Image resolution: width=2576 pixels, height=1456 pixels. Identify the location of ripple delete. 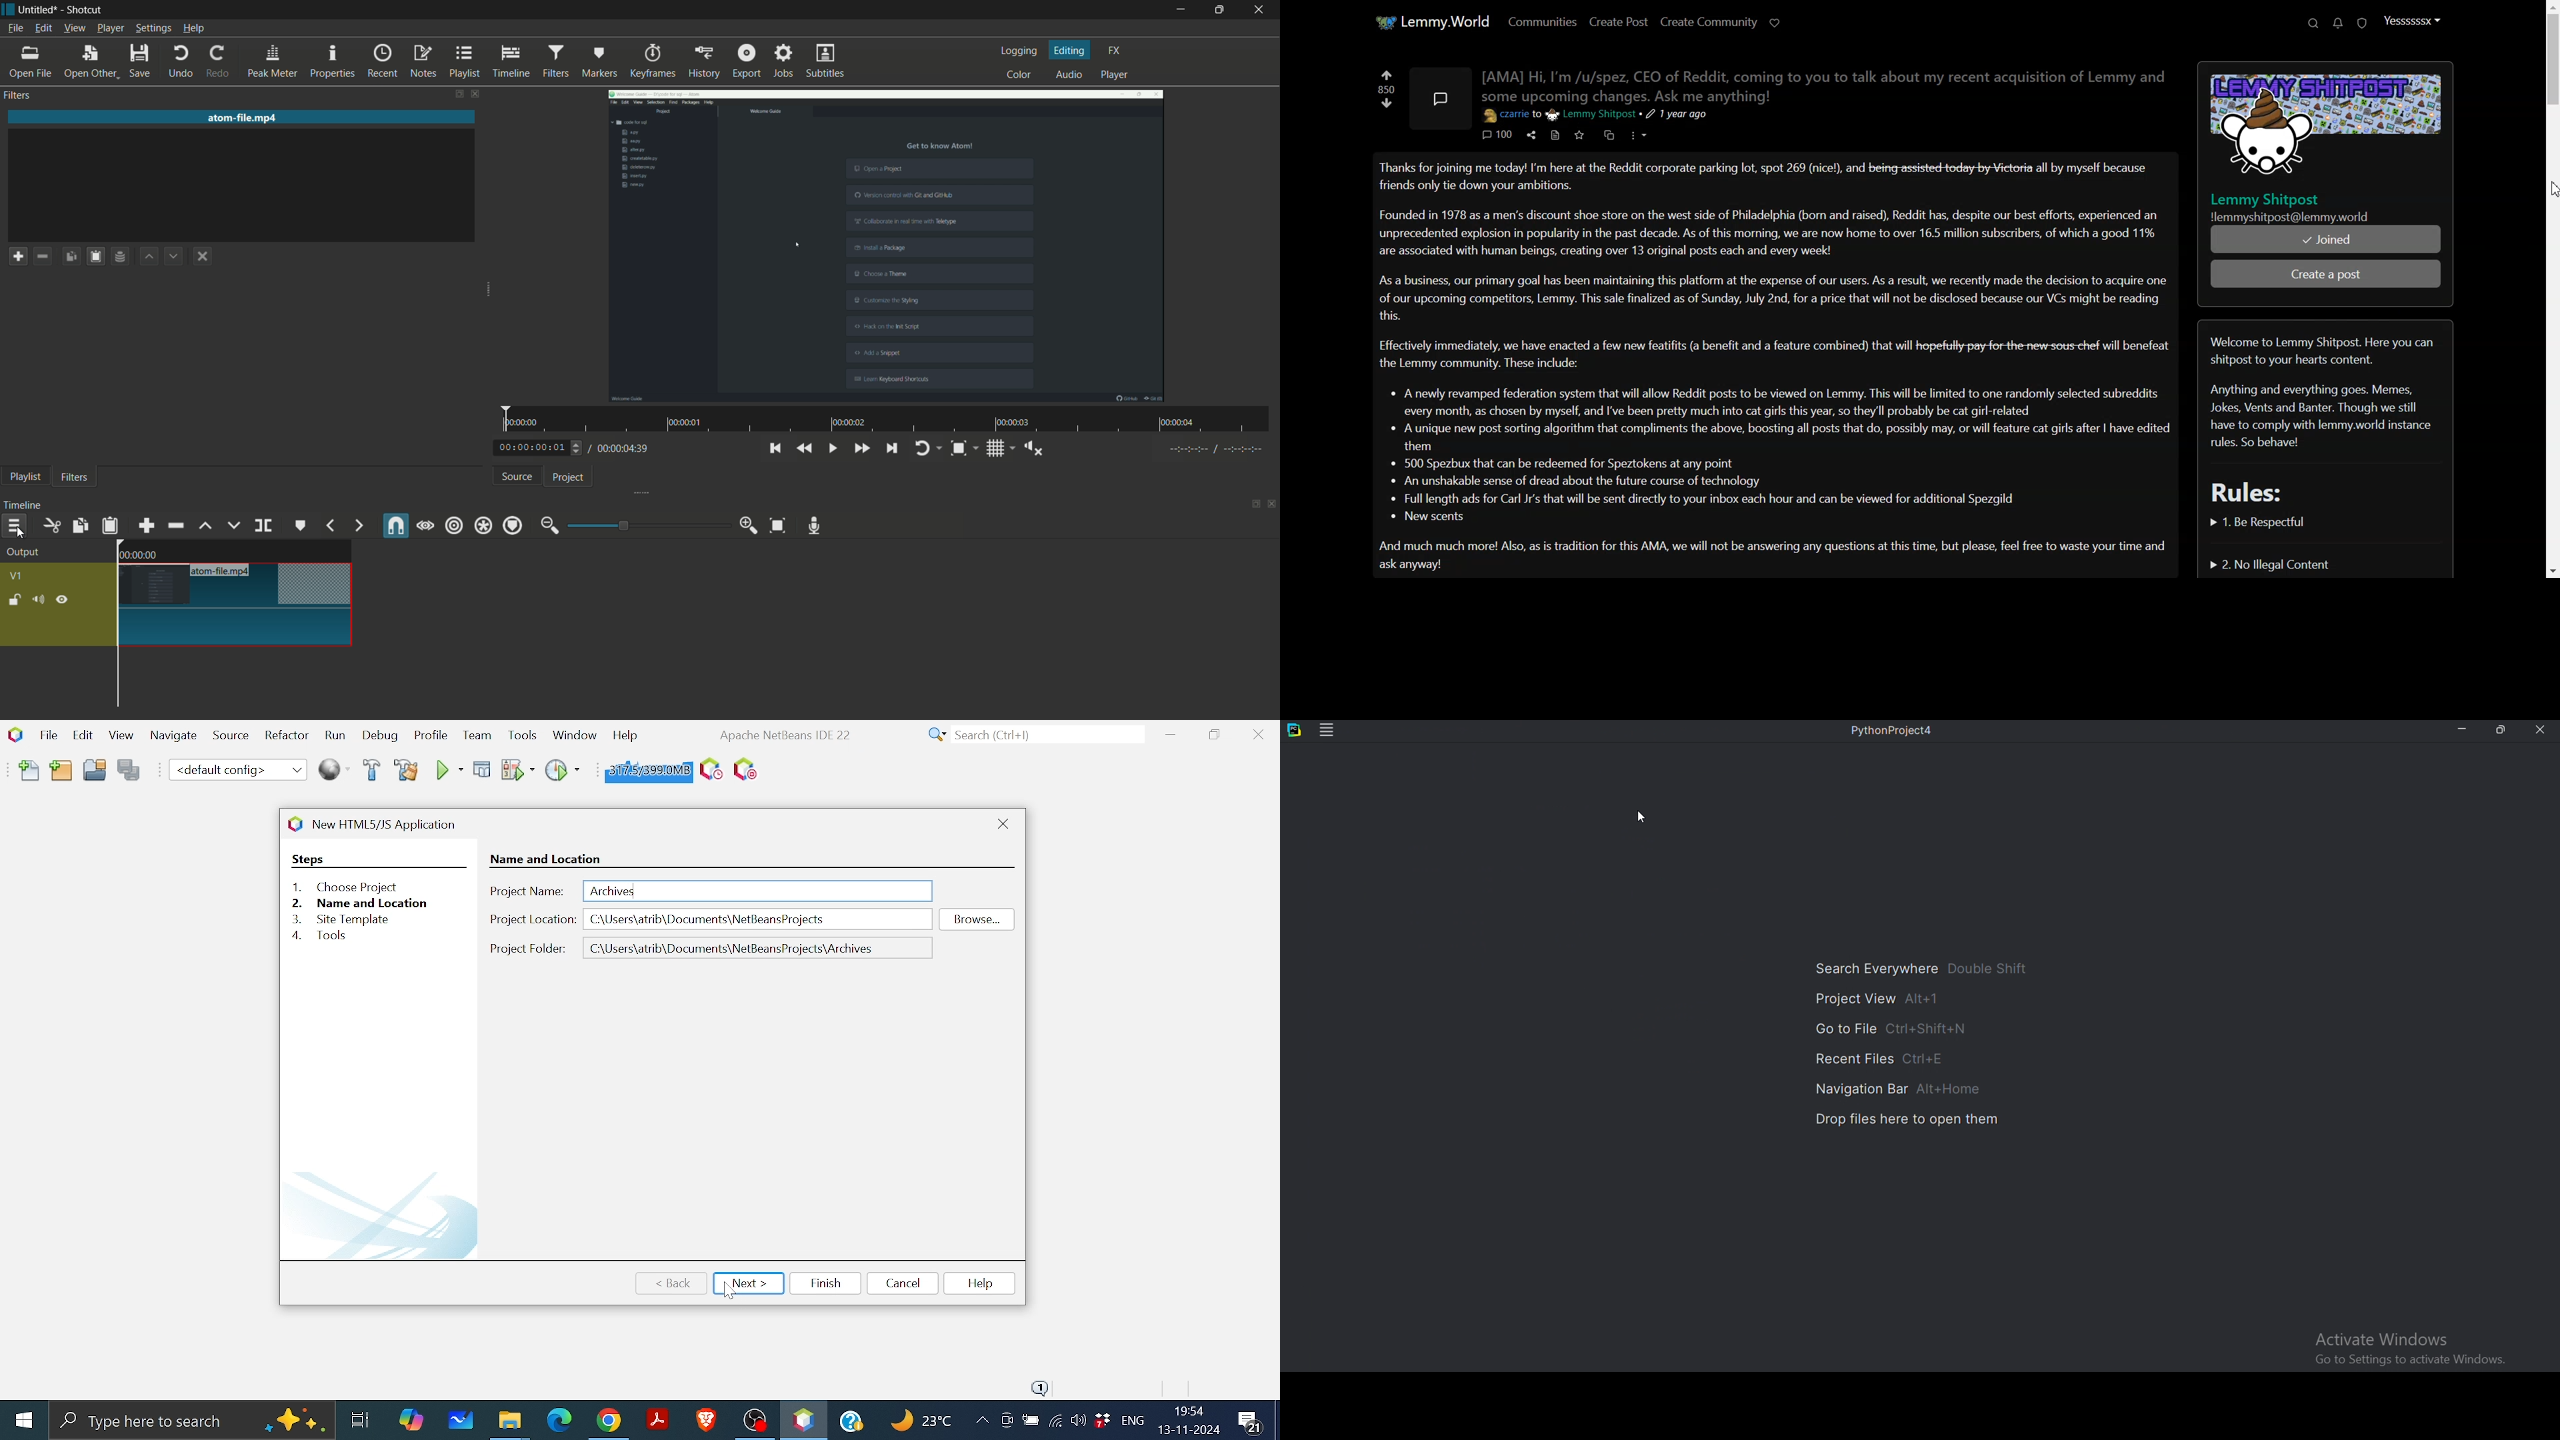
(175, 525).